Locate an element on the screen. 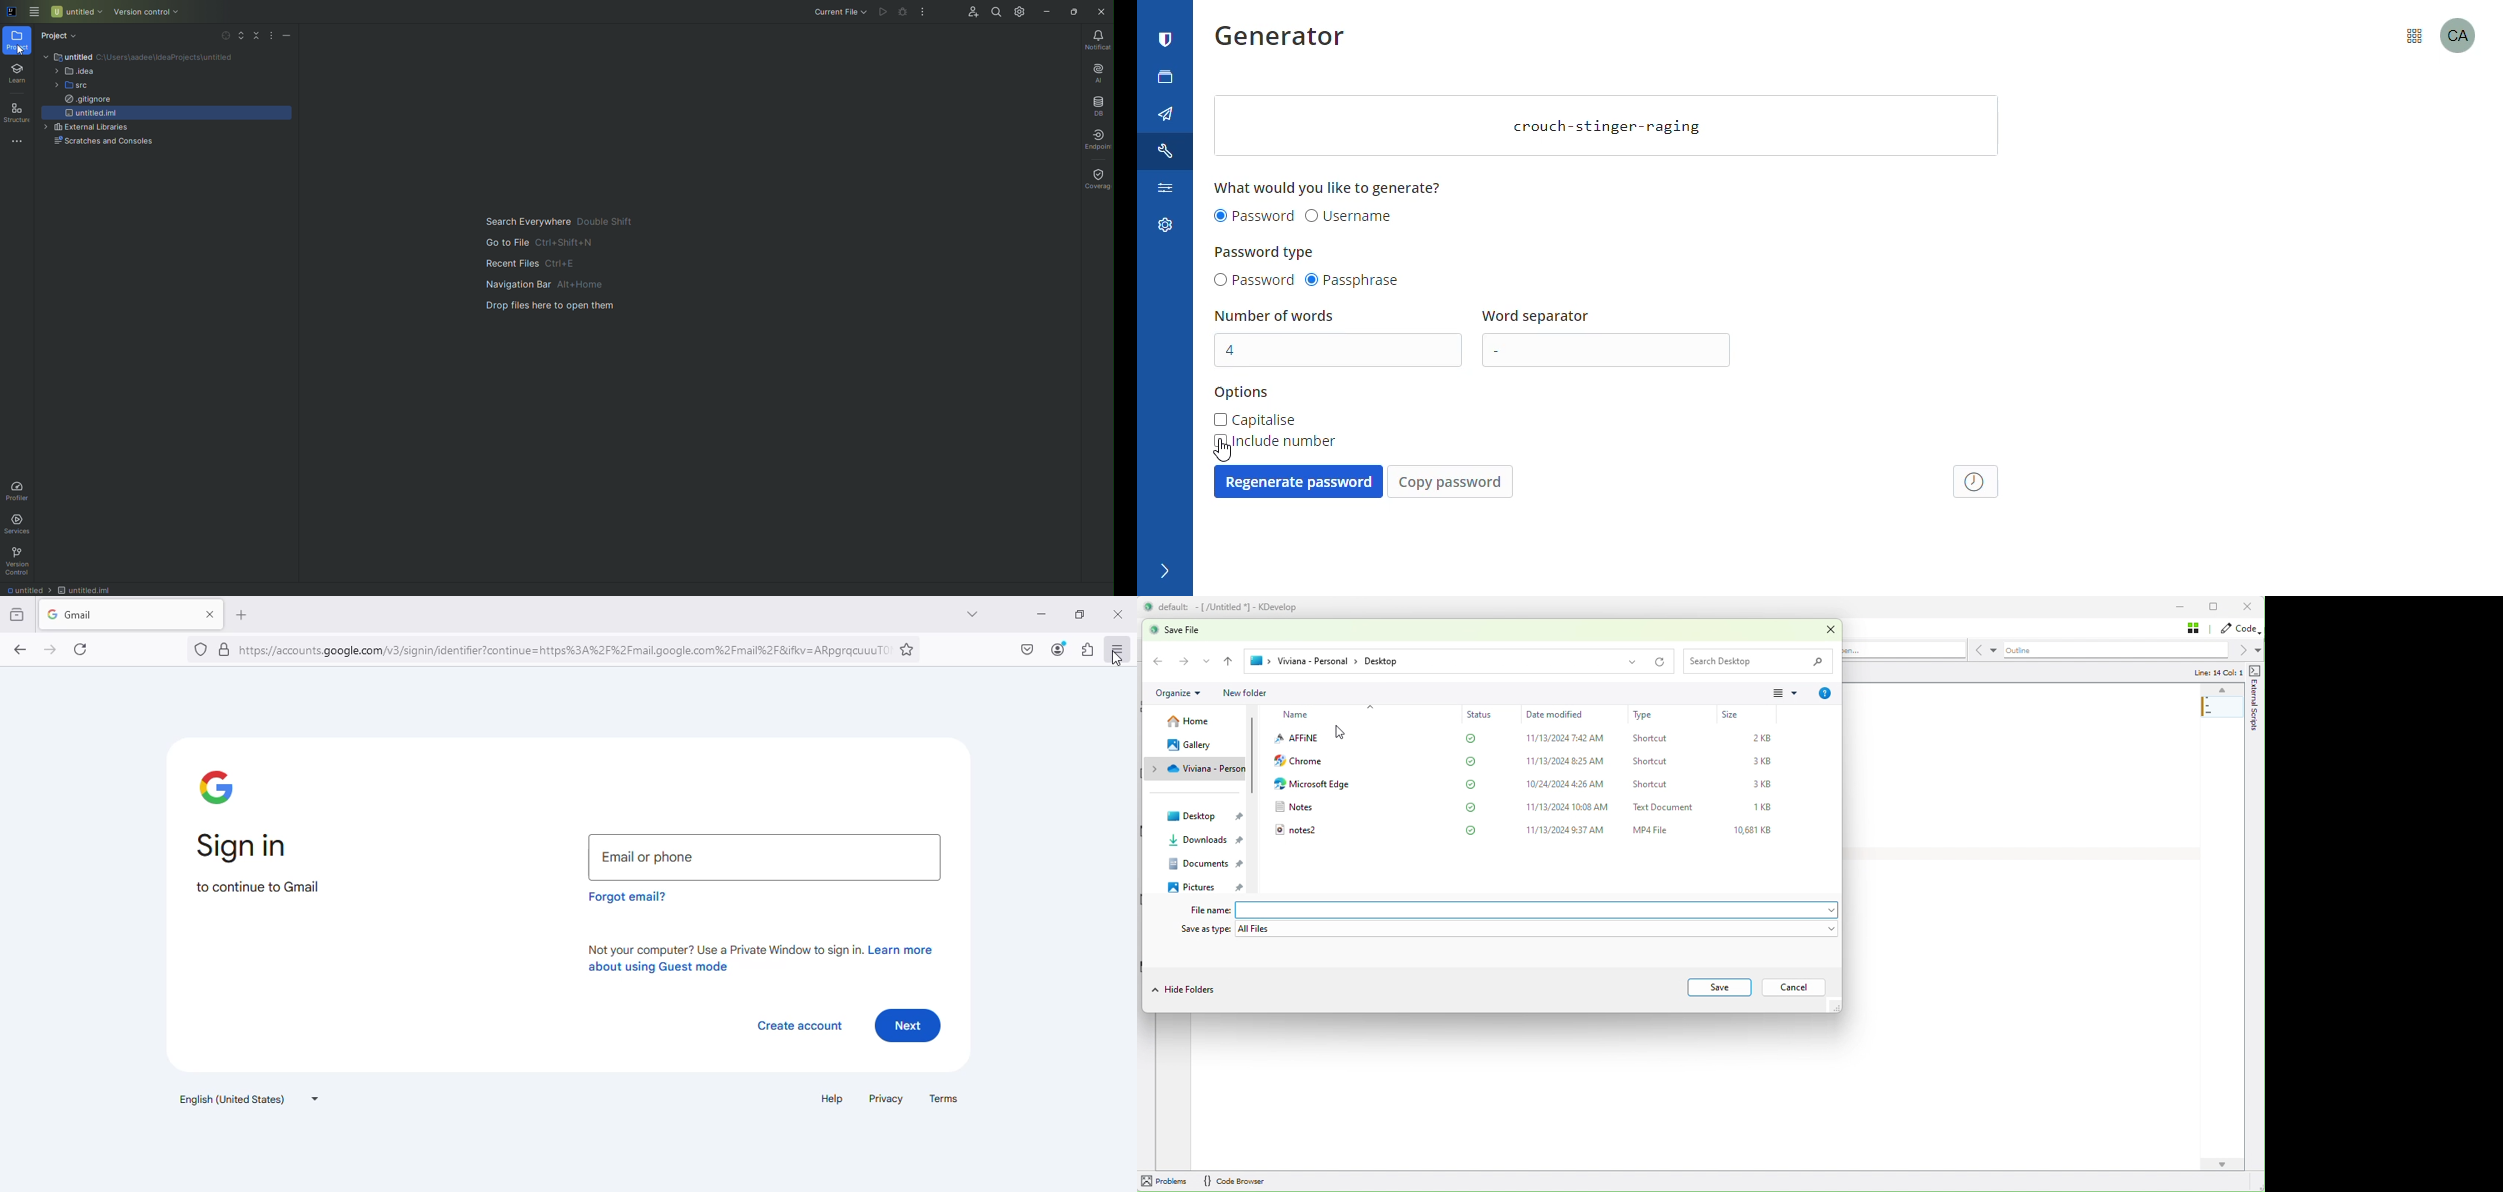 The height and width of the screenshot is (1204, 2520). regenerate password is located at coordinates (1298, 481).